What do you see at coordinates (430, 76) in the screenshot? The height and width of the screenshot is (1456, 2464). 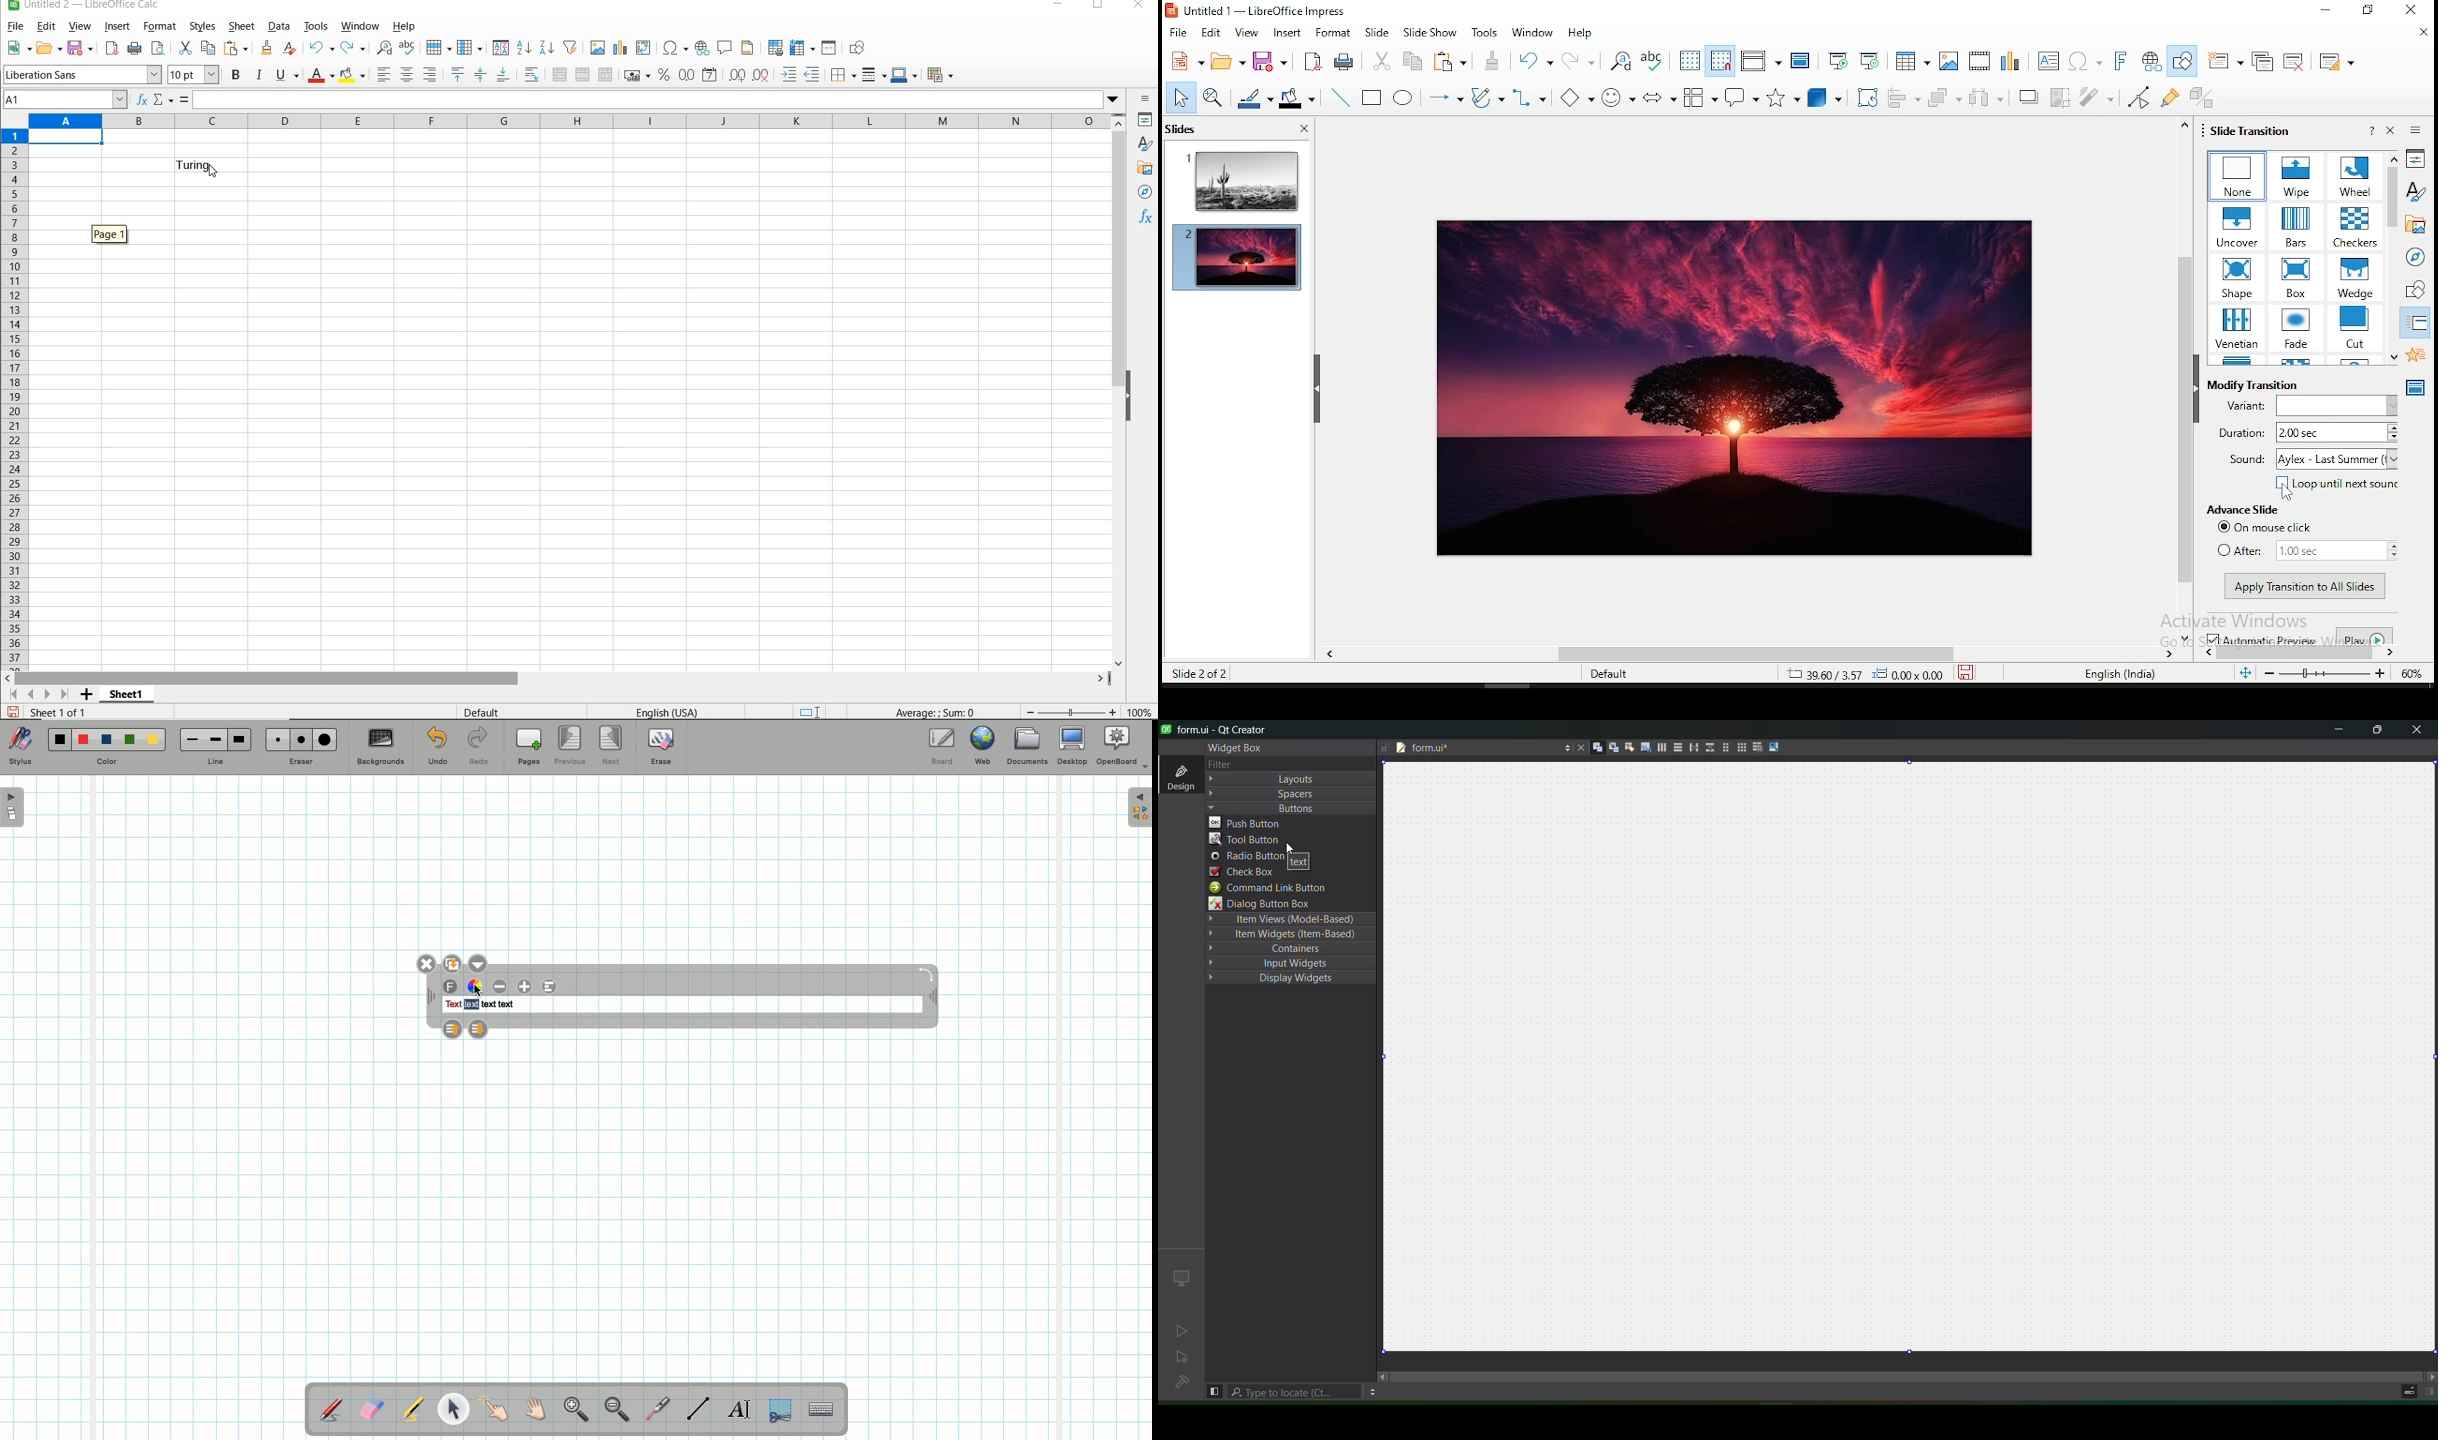 I see `ALIGN RIGHT` at bounding box center [430, 76].